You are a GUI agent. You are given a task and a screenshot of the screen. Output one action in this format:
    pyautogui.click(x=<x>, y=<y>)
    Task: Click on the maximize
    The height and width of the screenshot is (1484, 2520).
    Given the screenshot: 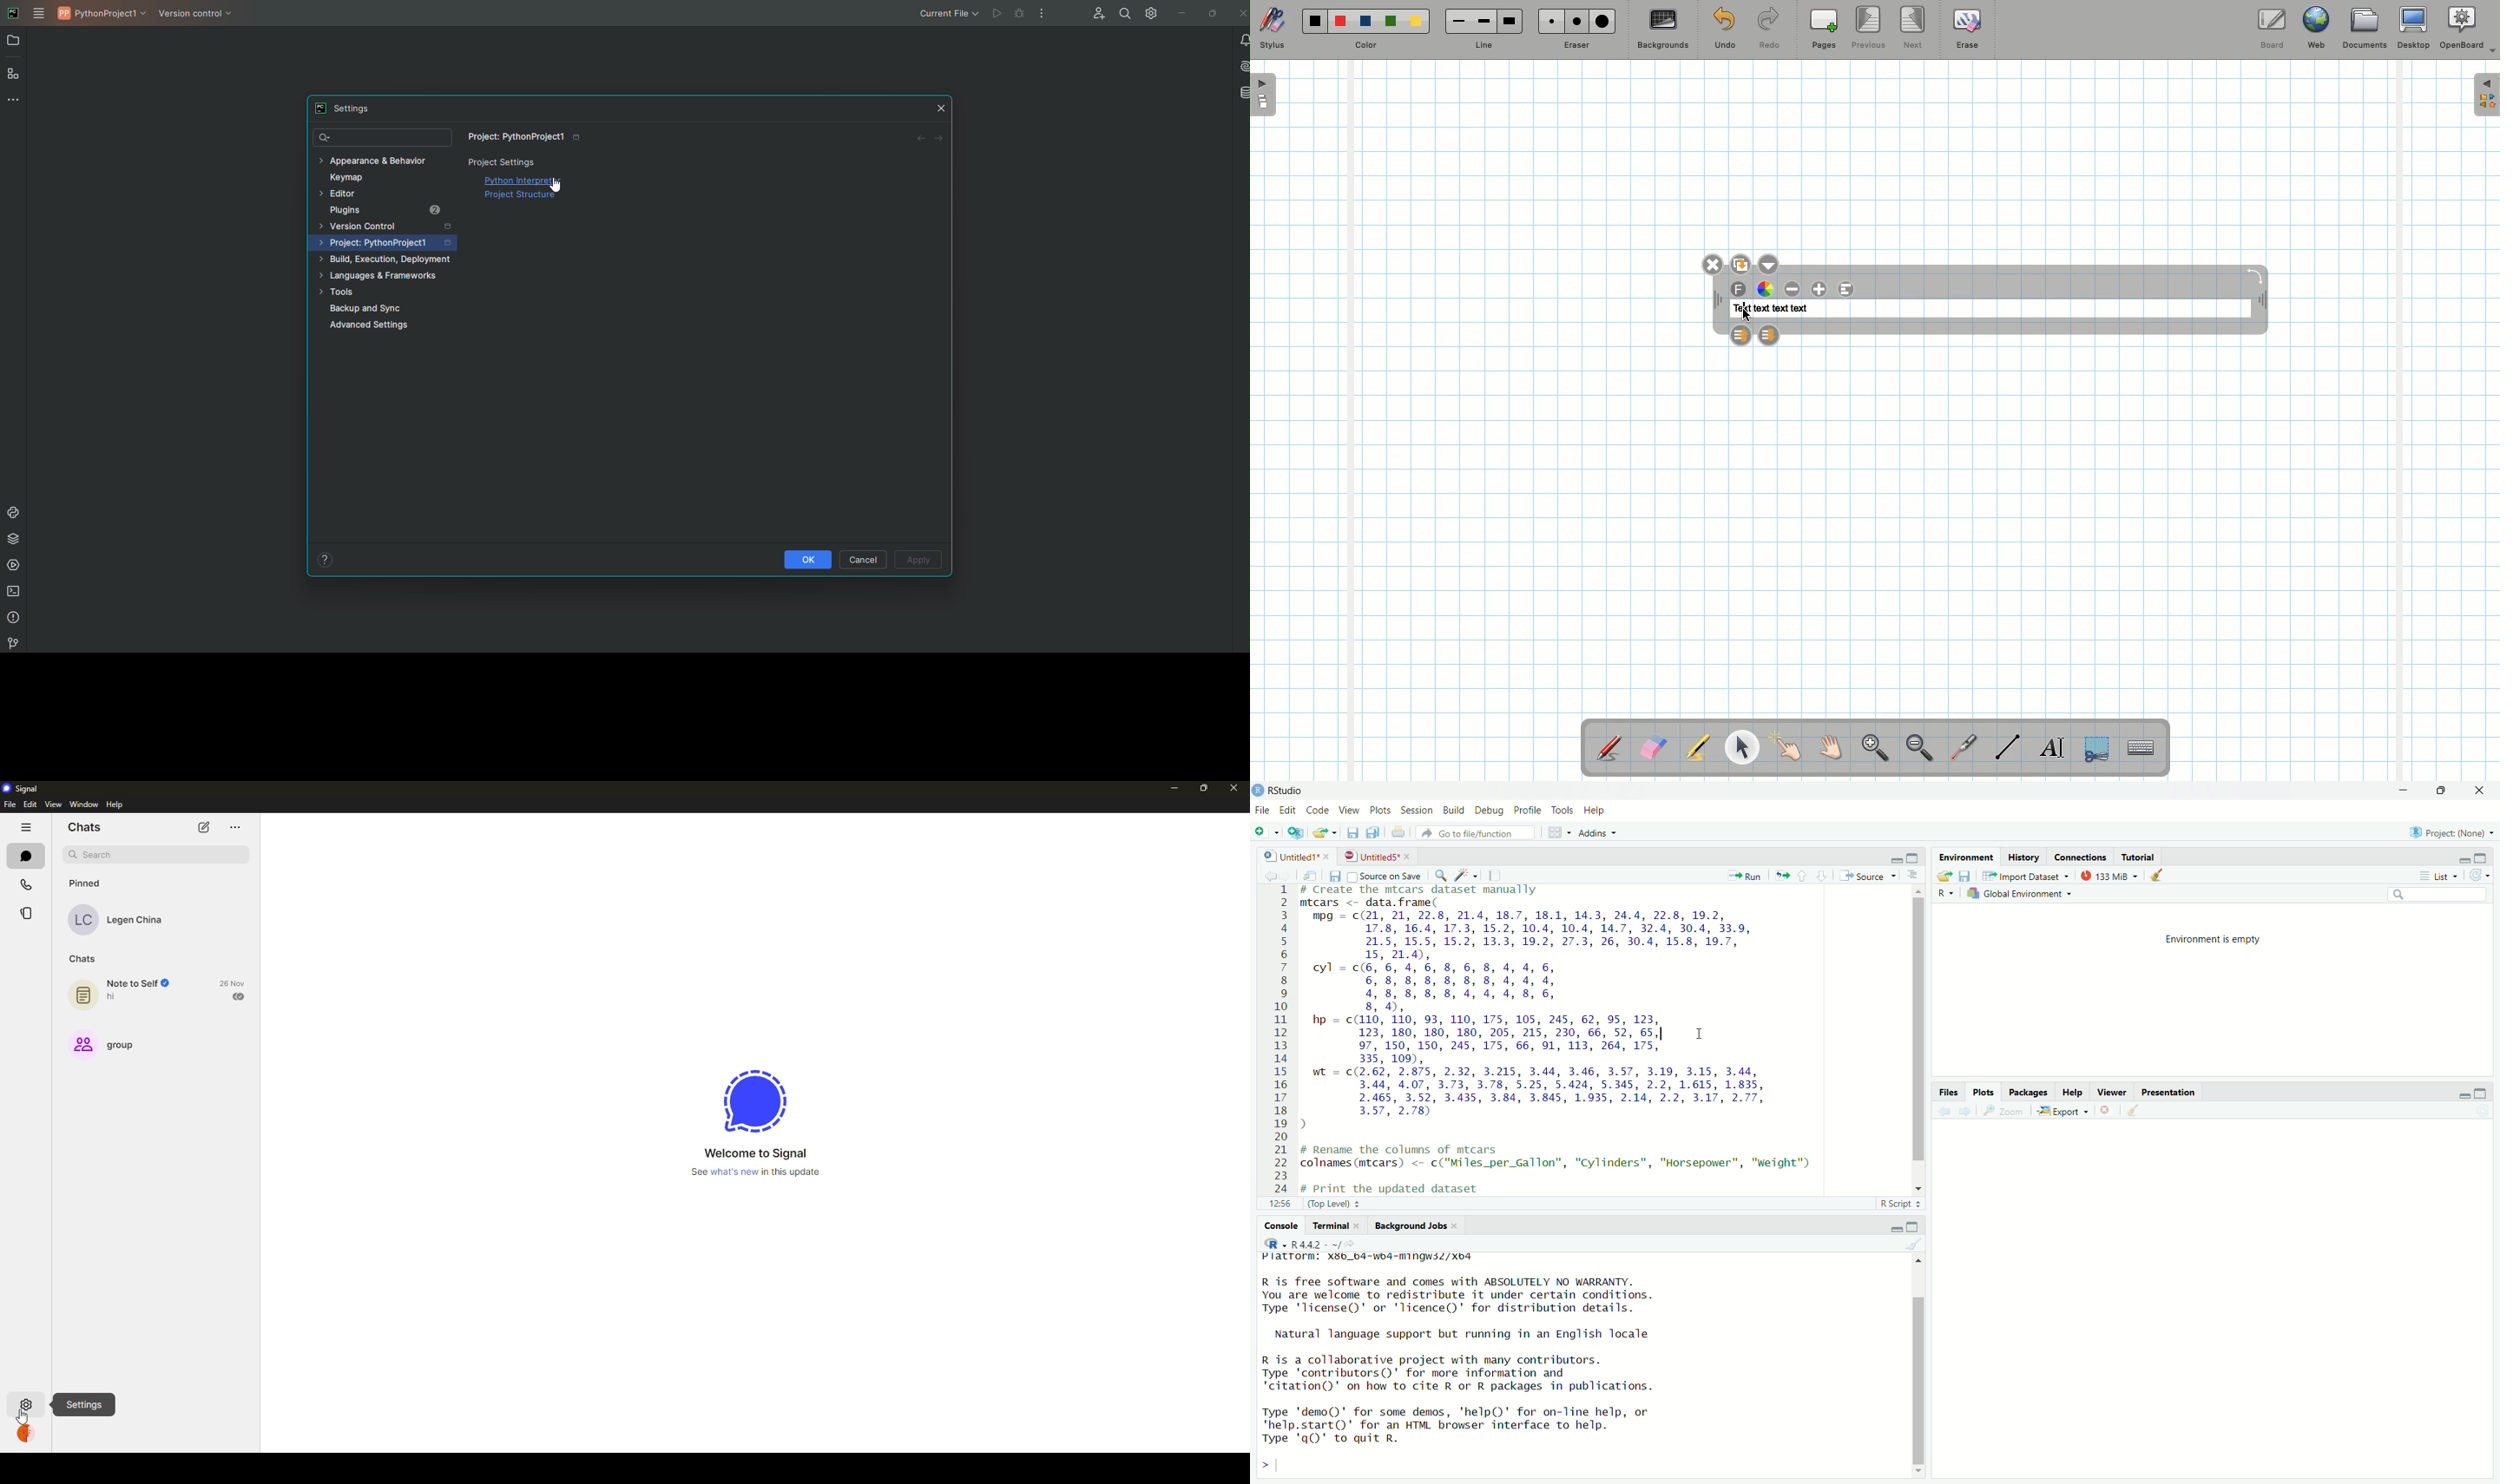 What is the action you would take?
    pyautogui.click(x=1204, y=787)
    